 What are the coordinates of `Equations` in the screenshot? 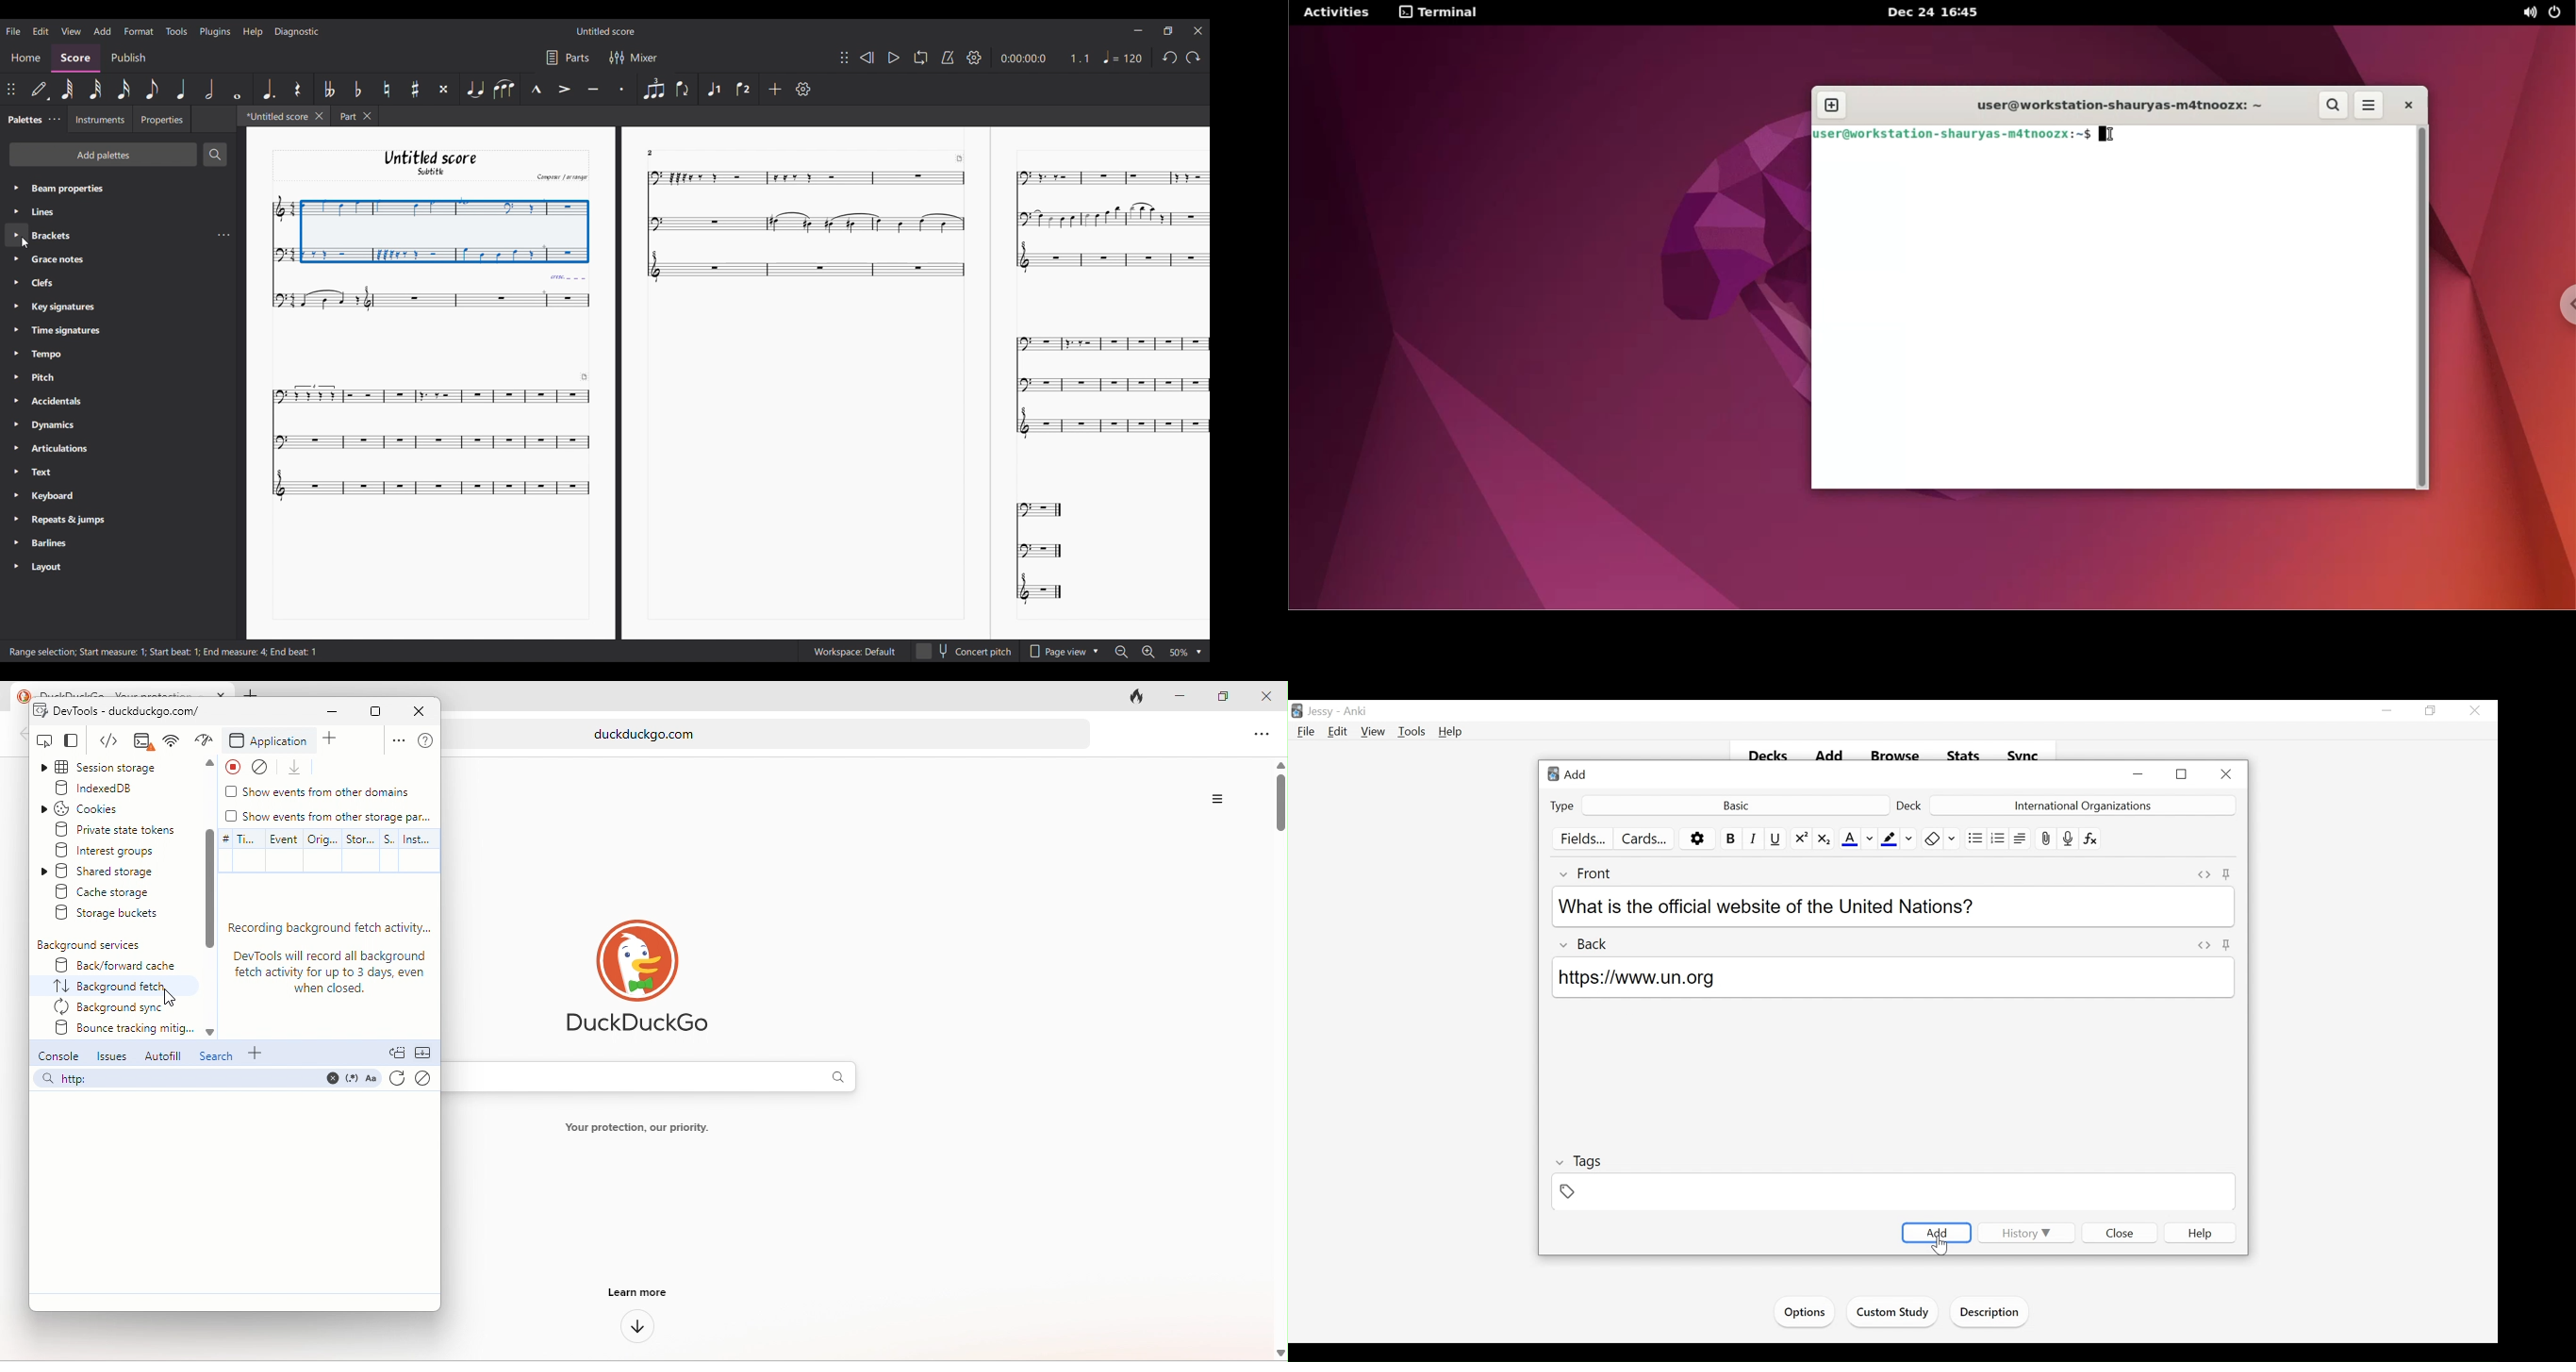 It's located at (2089, 839).